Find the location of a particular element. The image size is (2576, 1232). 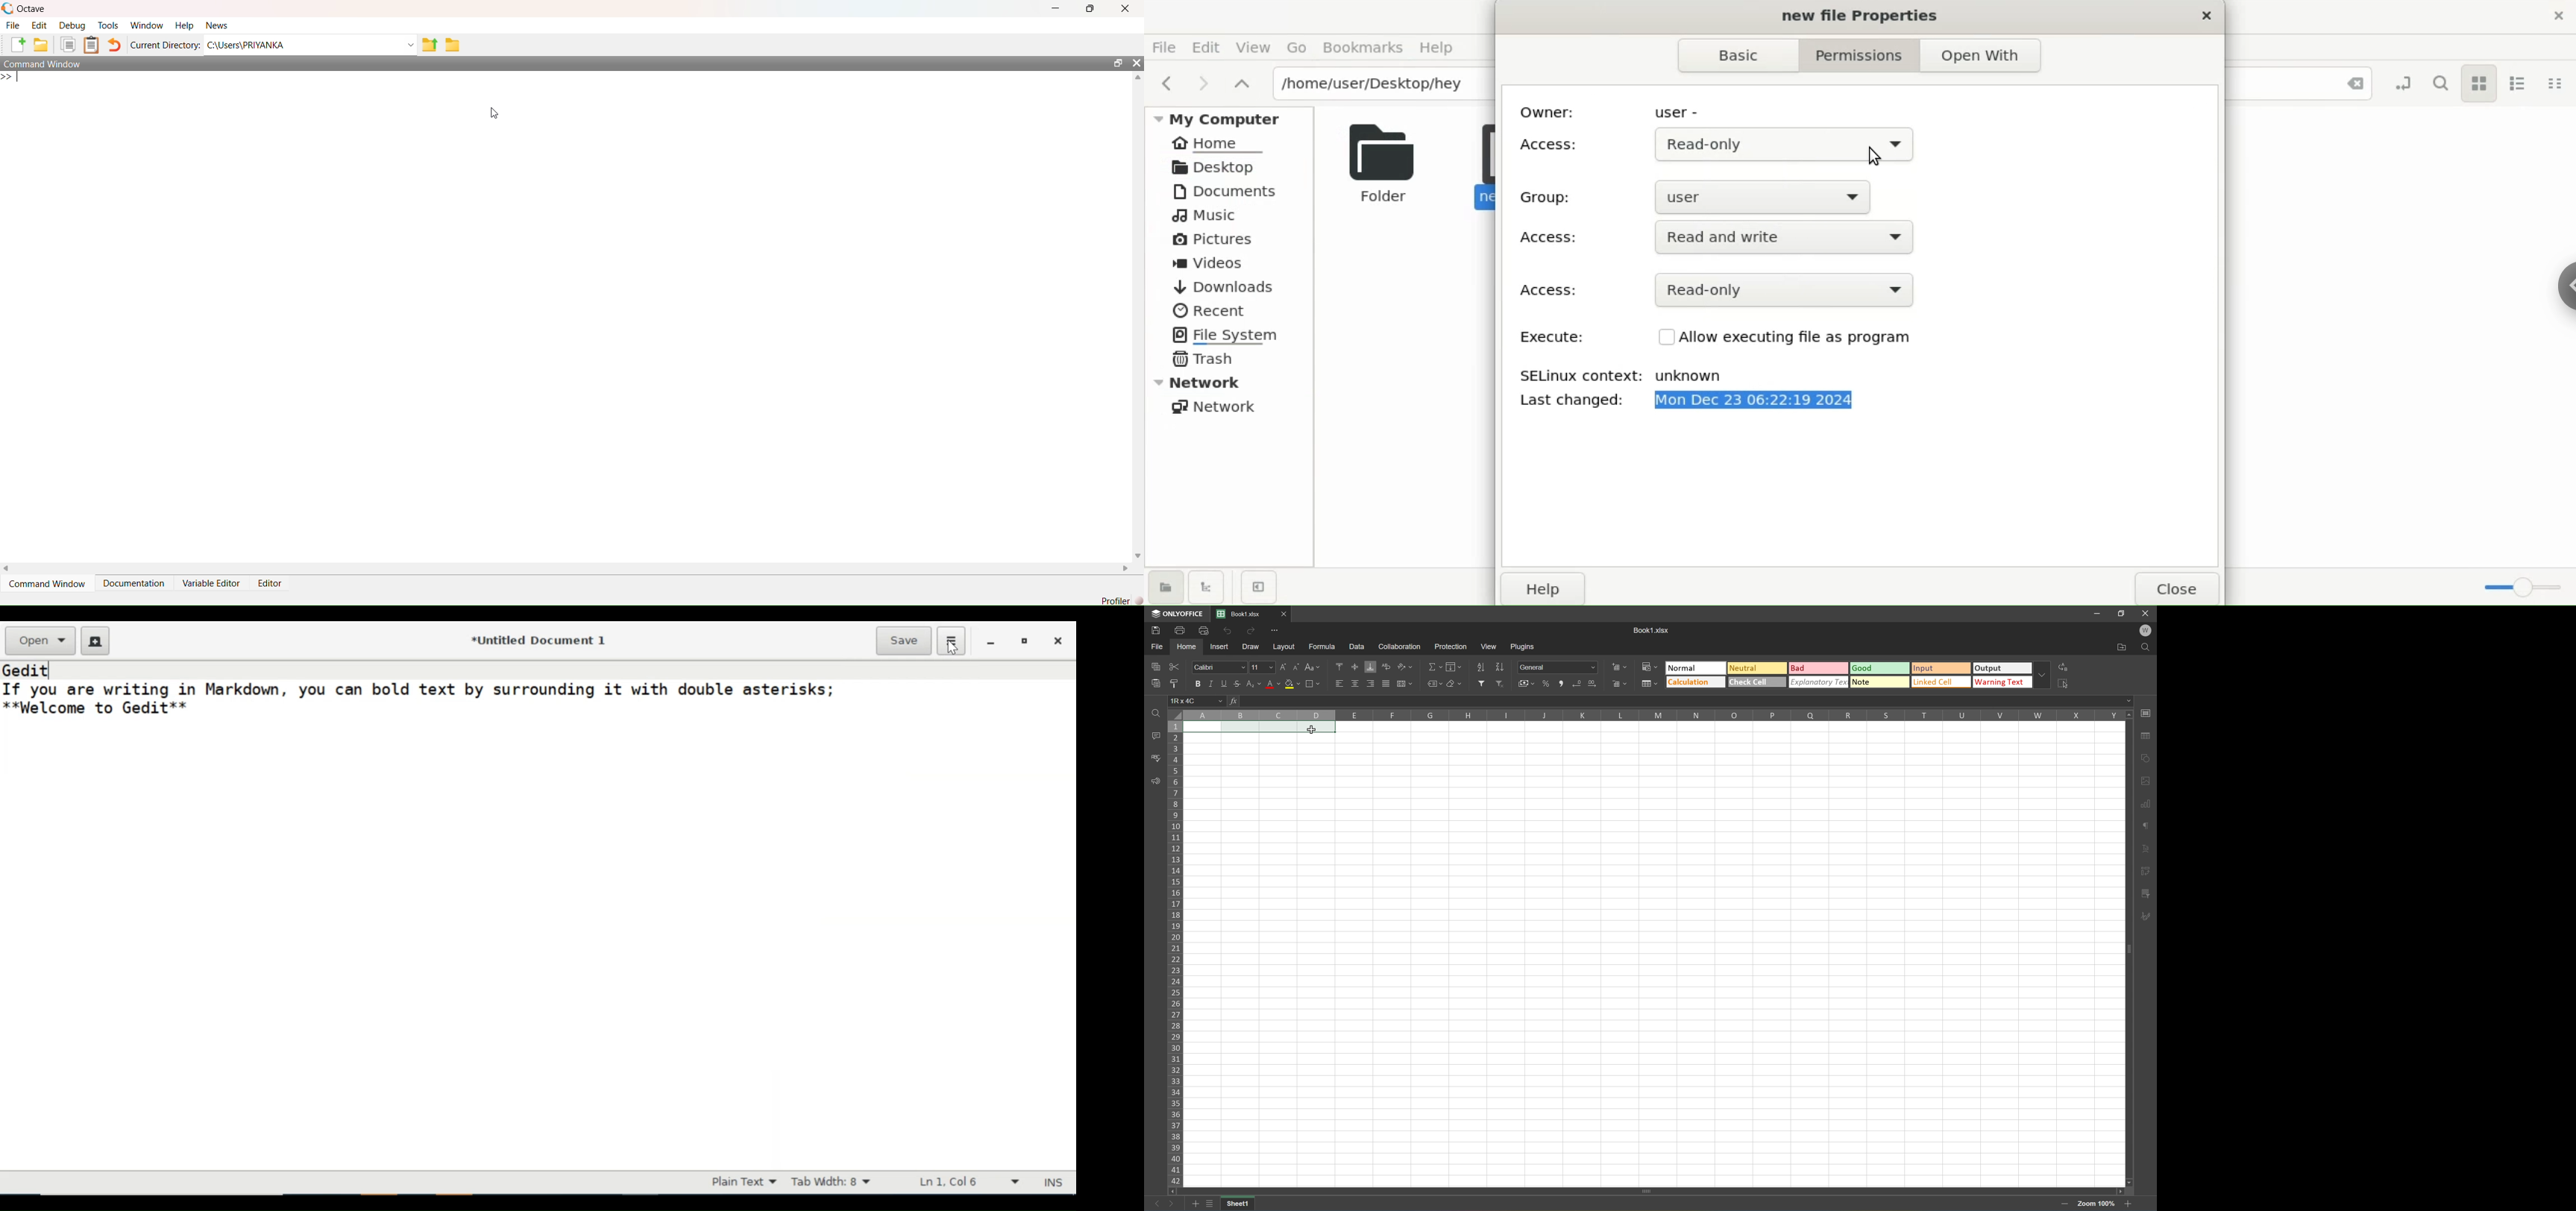

Shape settings is located at coordinates (2146, 760).